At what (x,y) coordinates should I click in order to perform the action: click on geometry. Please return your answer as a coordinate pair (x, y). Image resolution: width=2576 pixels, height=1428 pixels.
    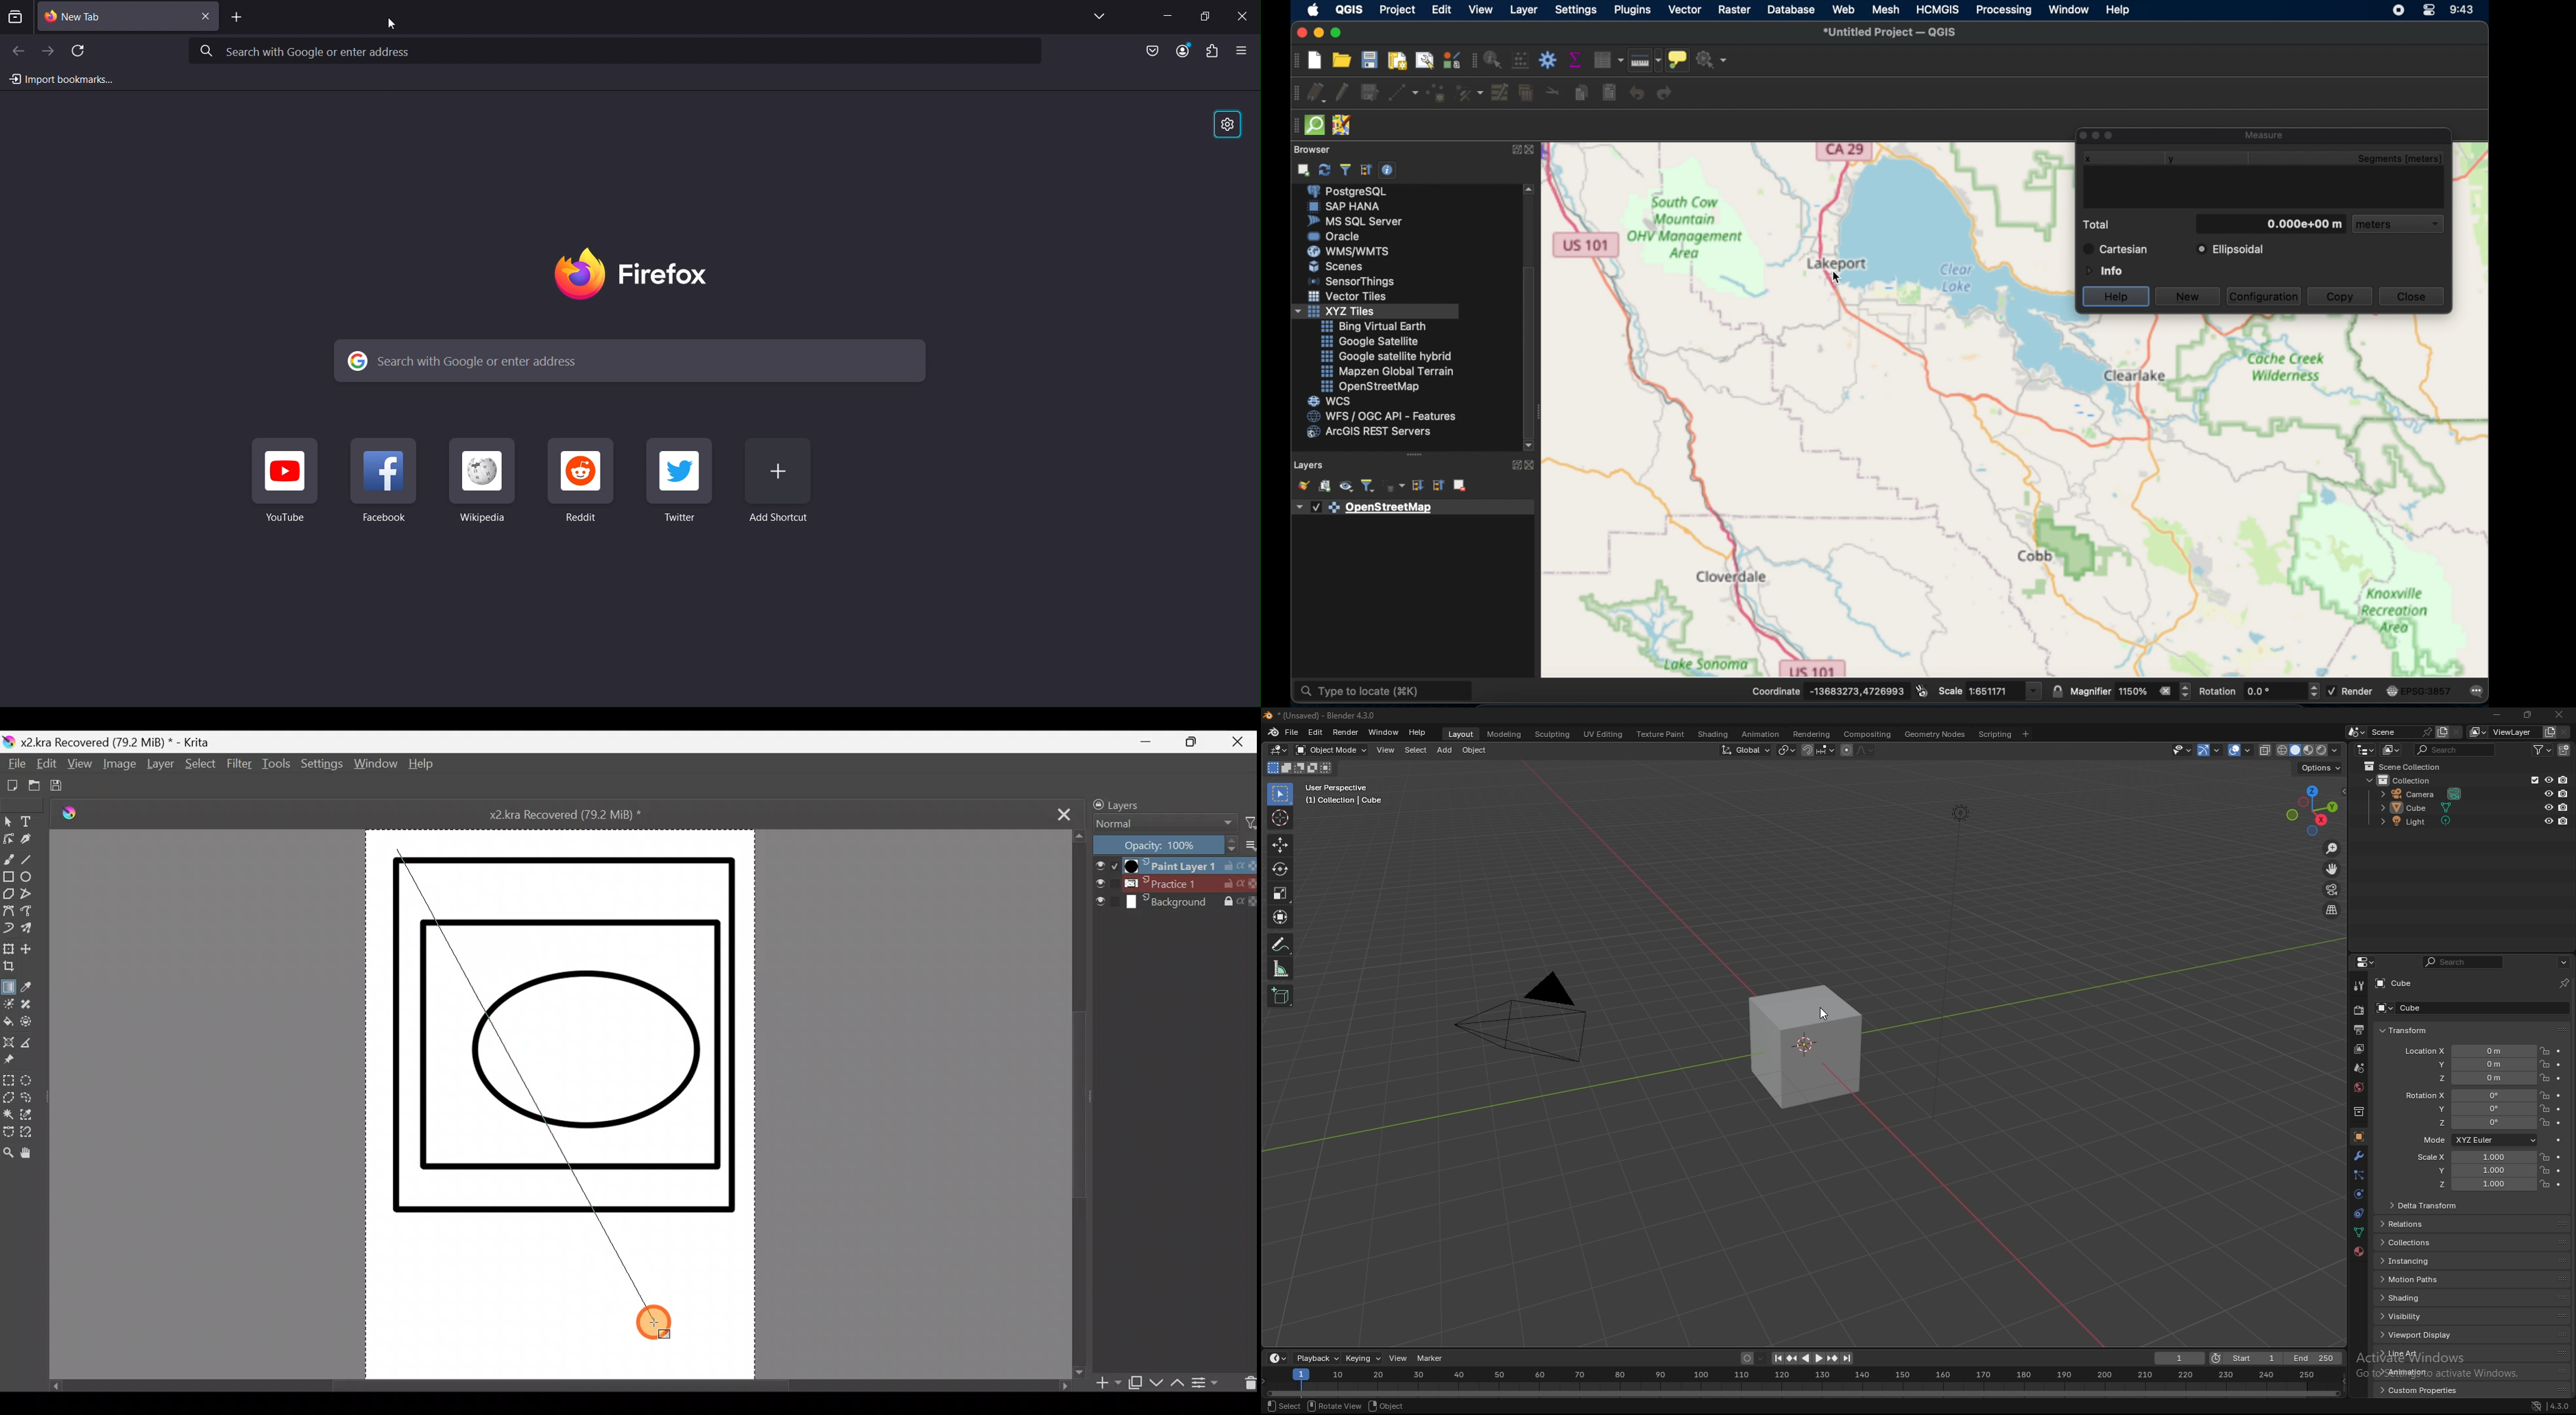
    Looking at the image, I should click on (1936, 734).